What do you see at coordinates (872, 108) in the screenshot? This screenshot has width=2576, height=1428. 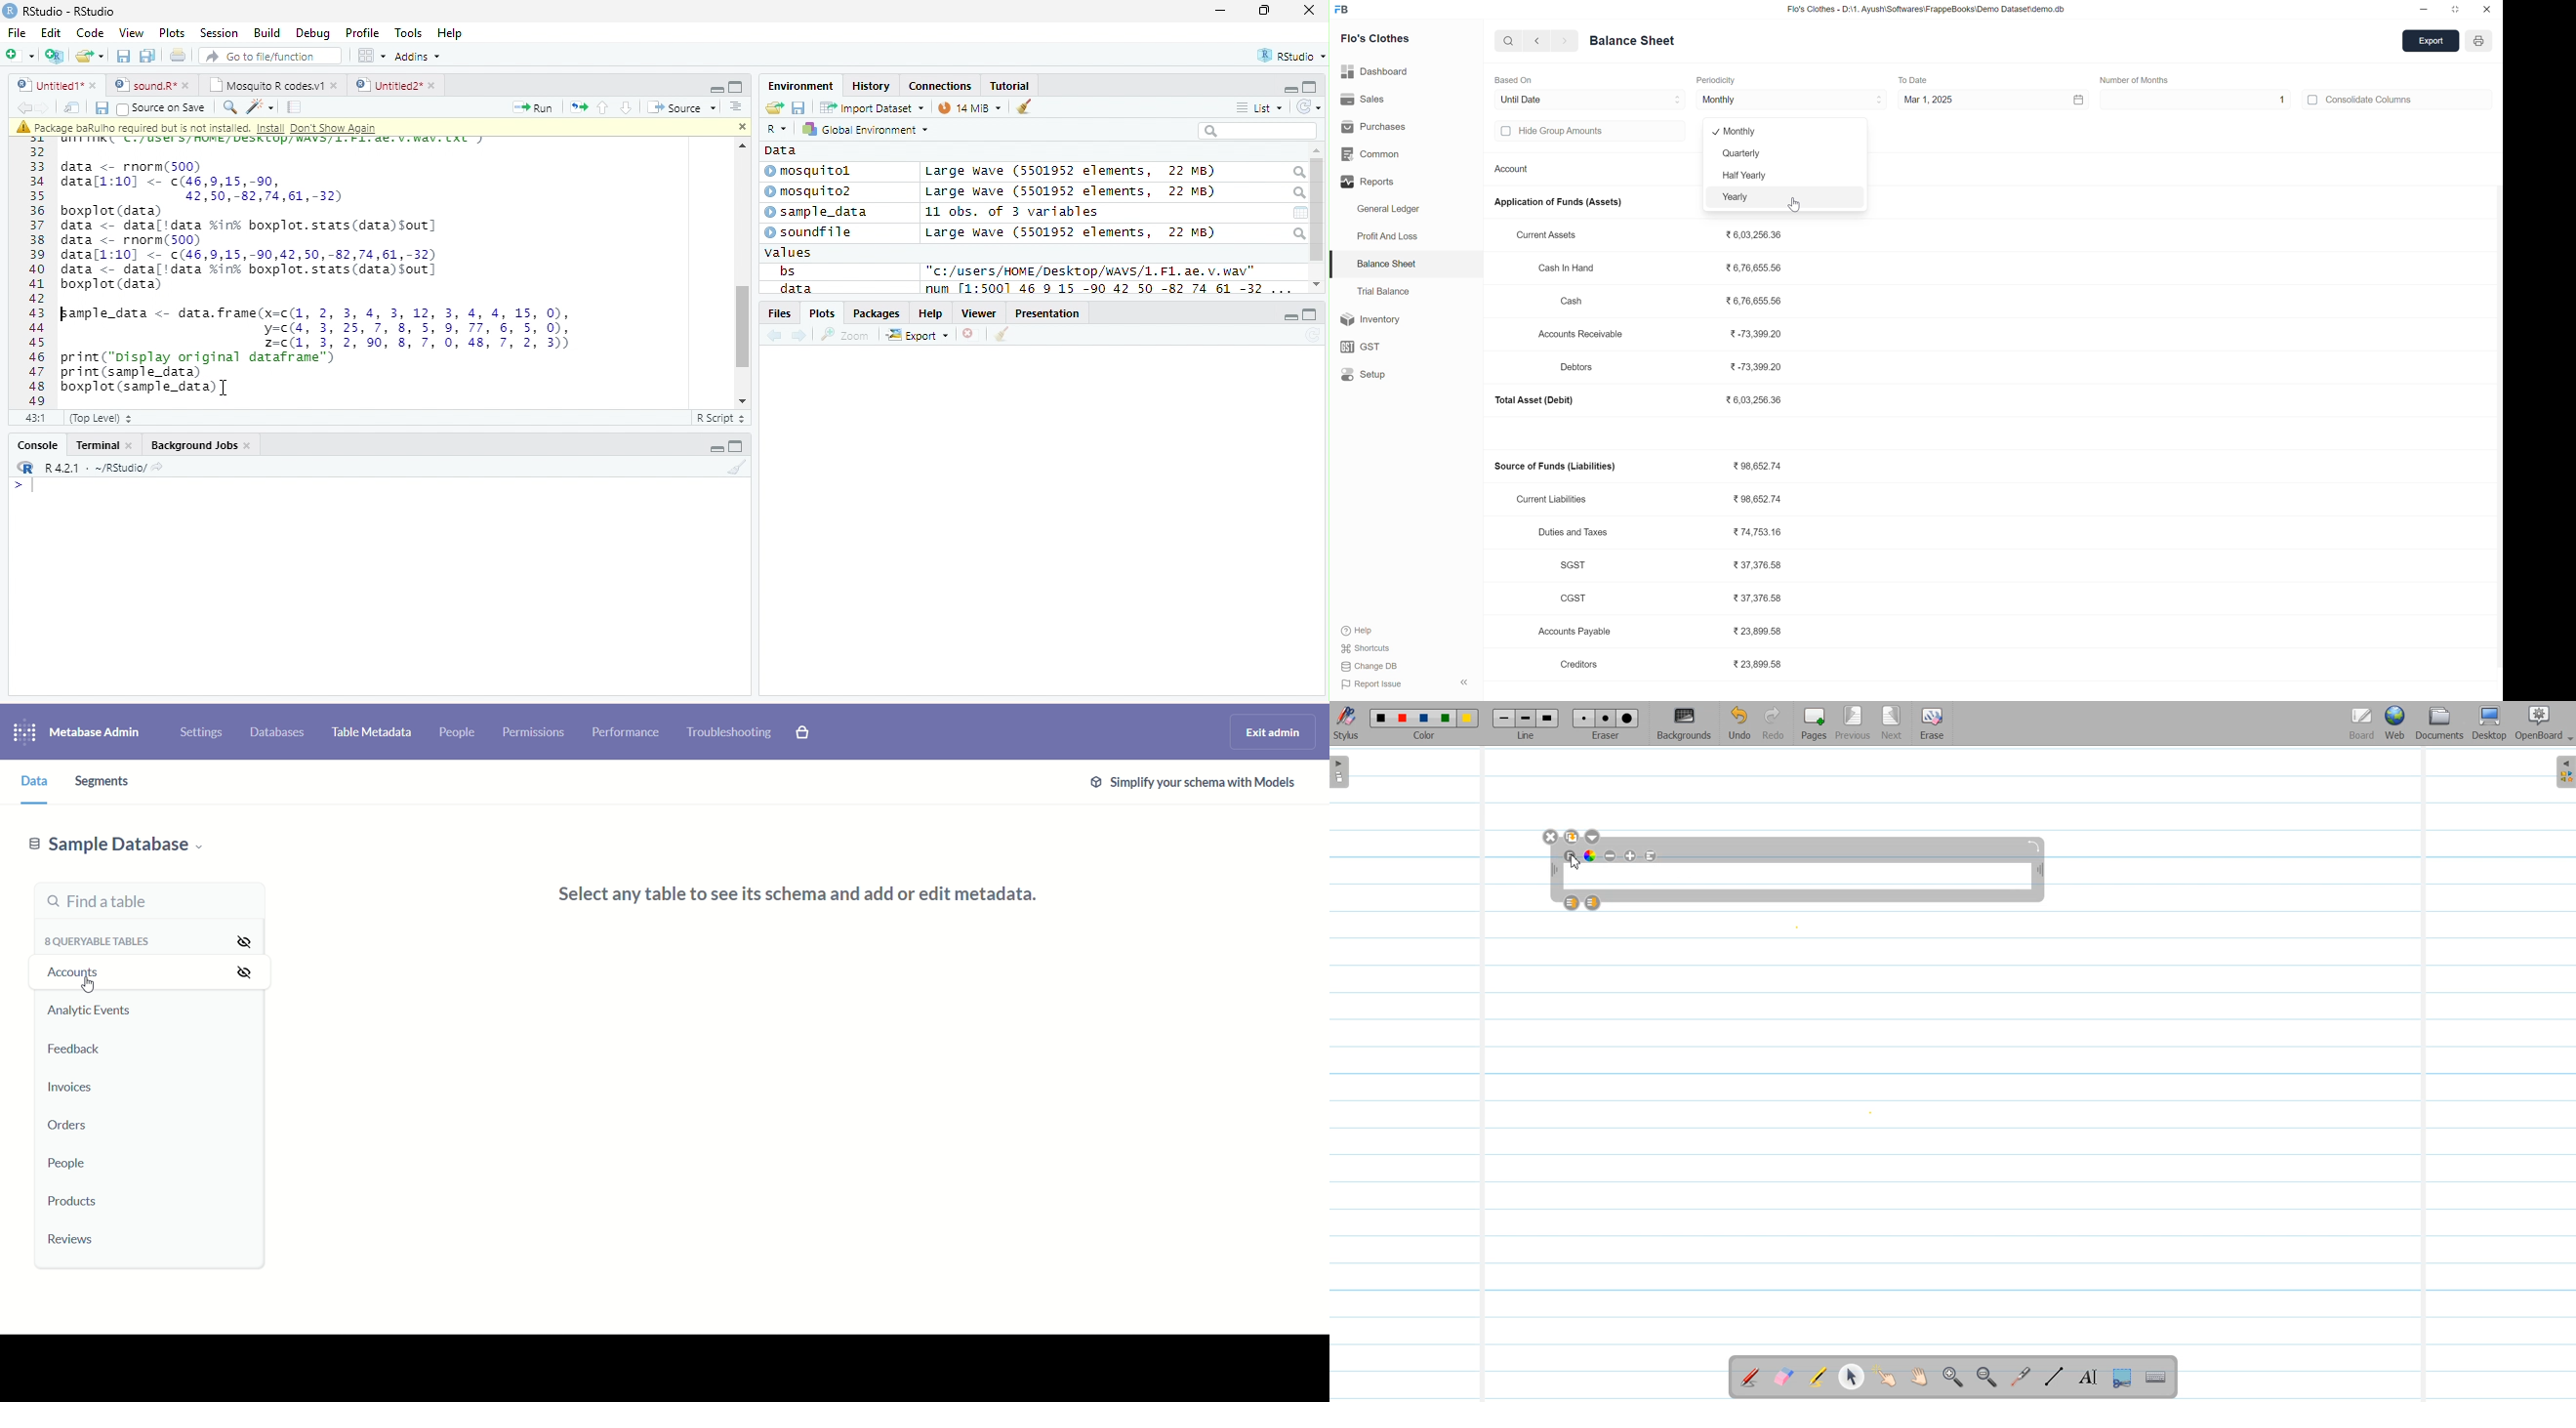 I see `Import Dataset` at bounding box center [872, 108].